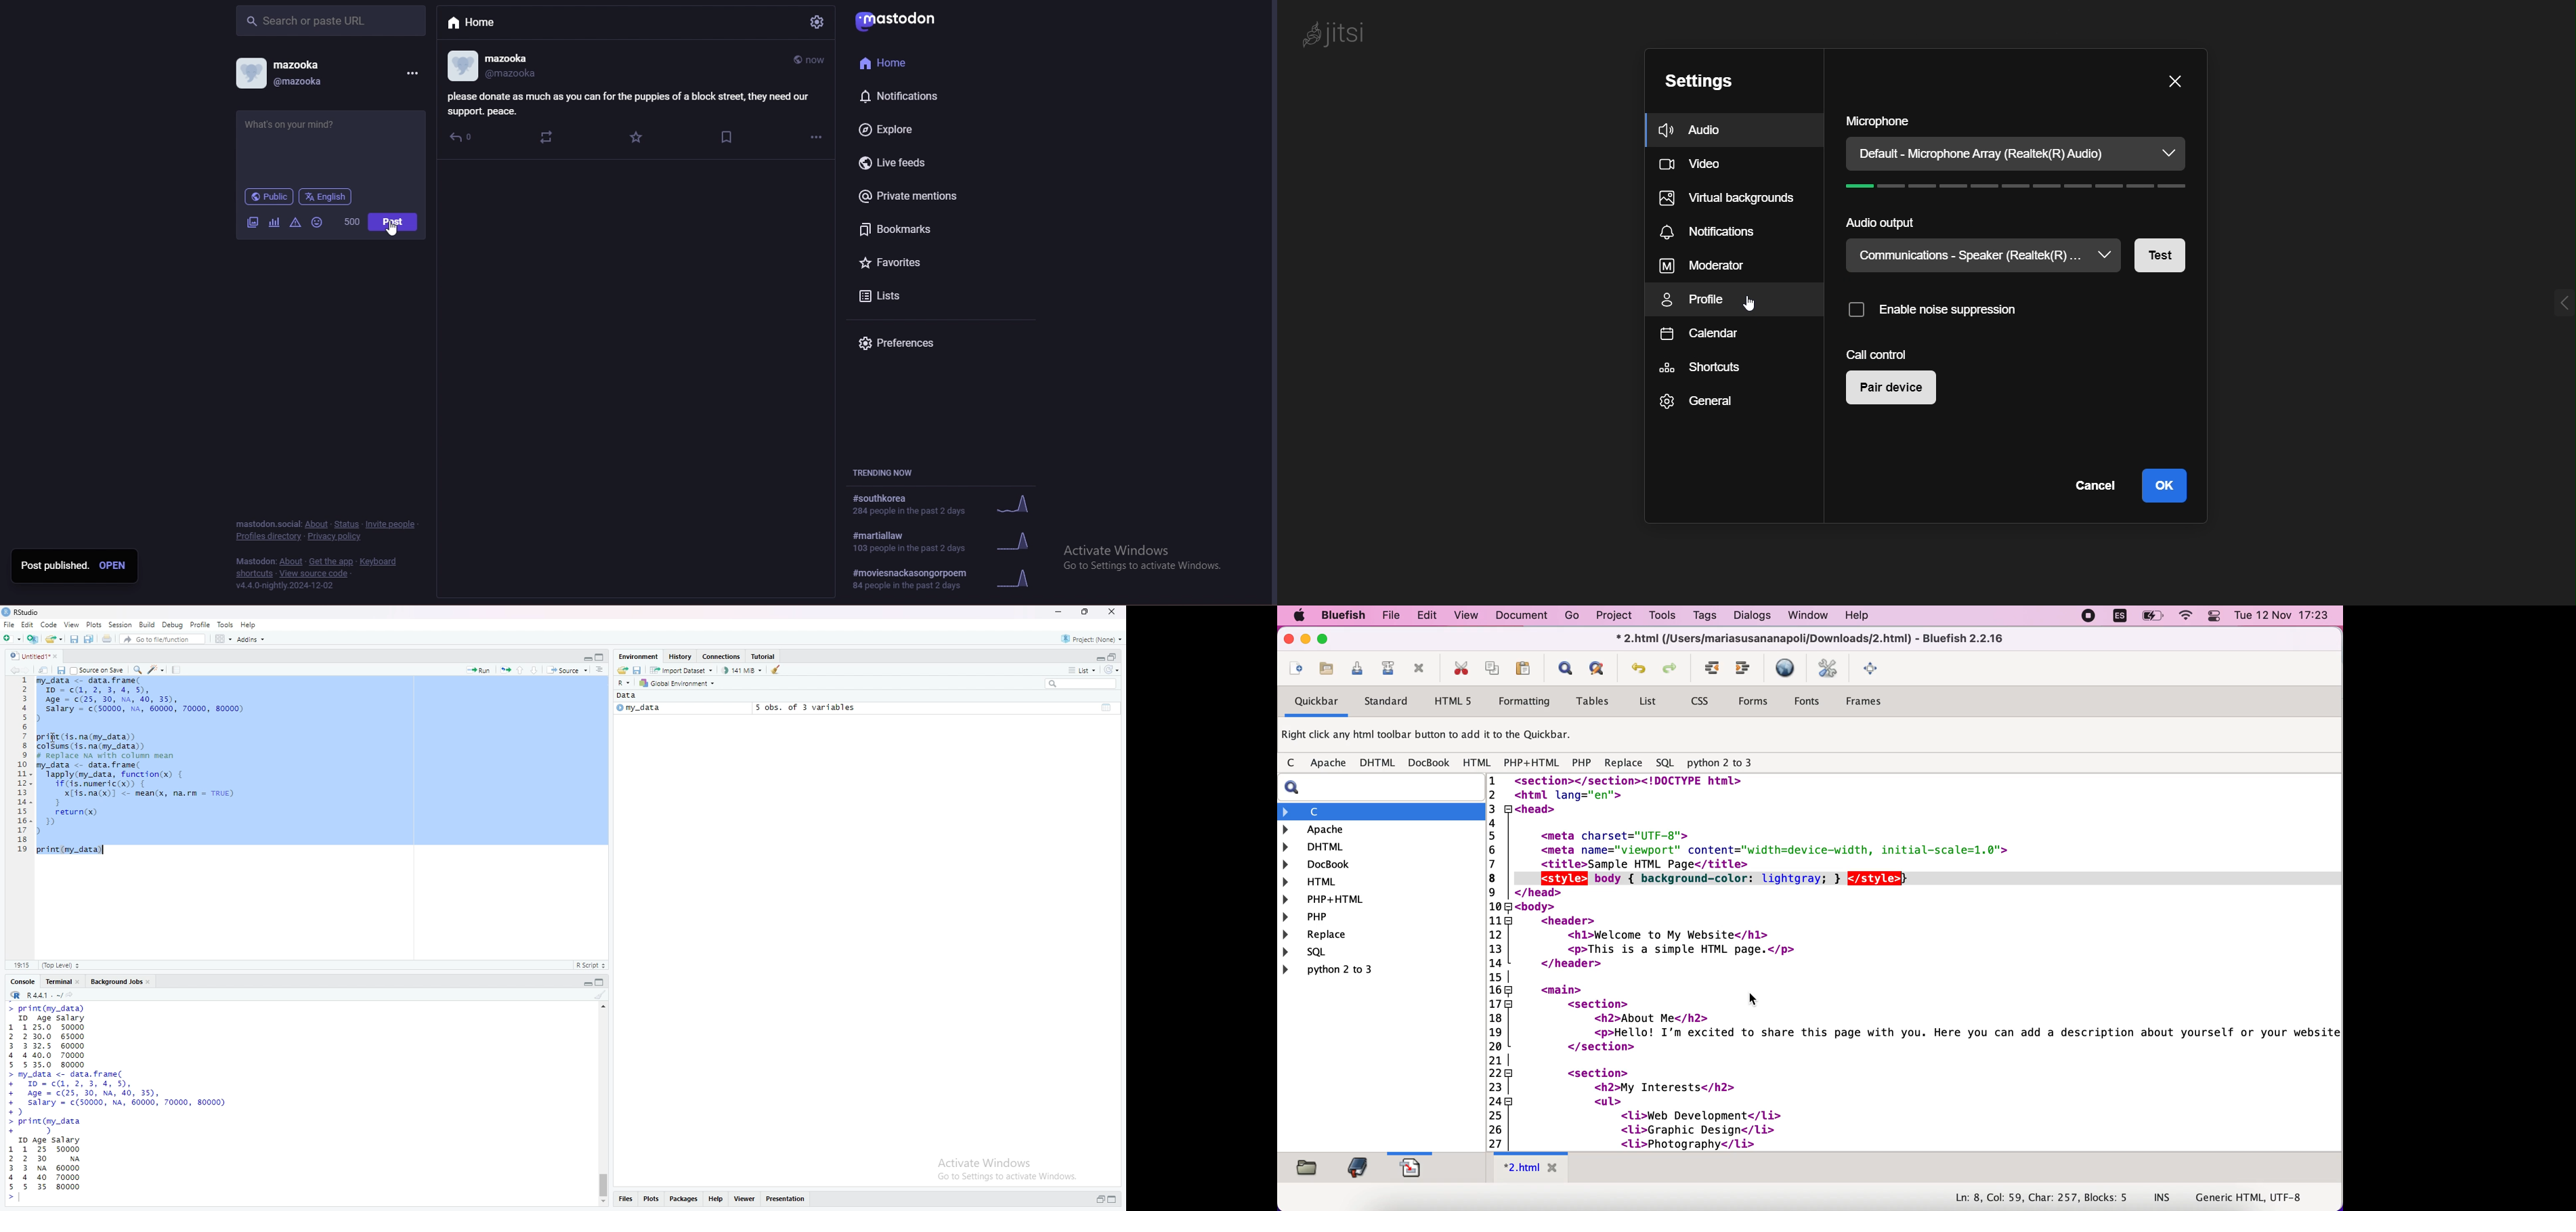  I want to click on expand, so click(1099, 658).